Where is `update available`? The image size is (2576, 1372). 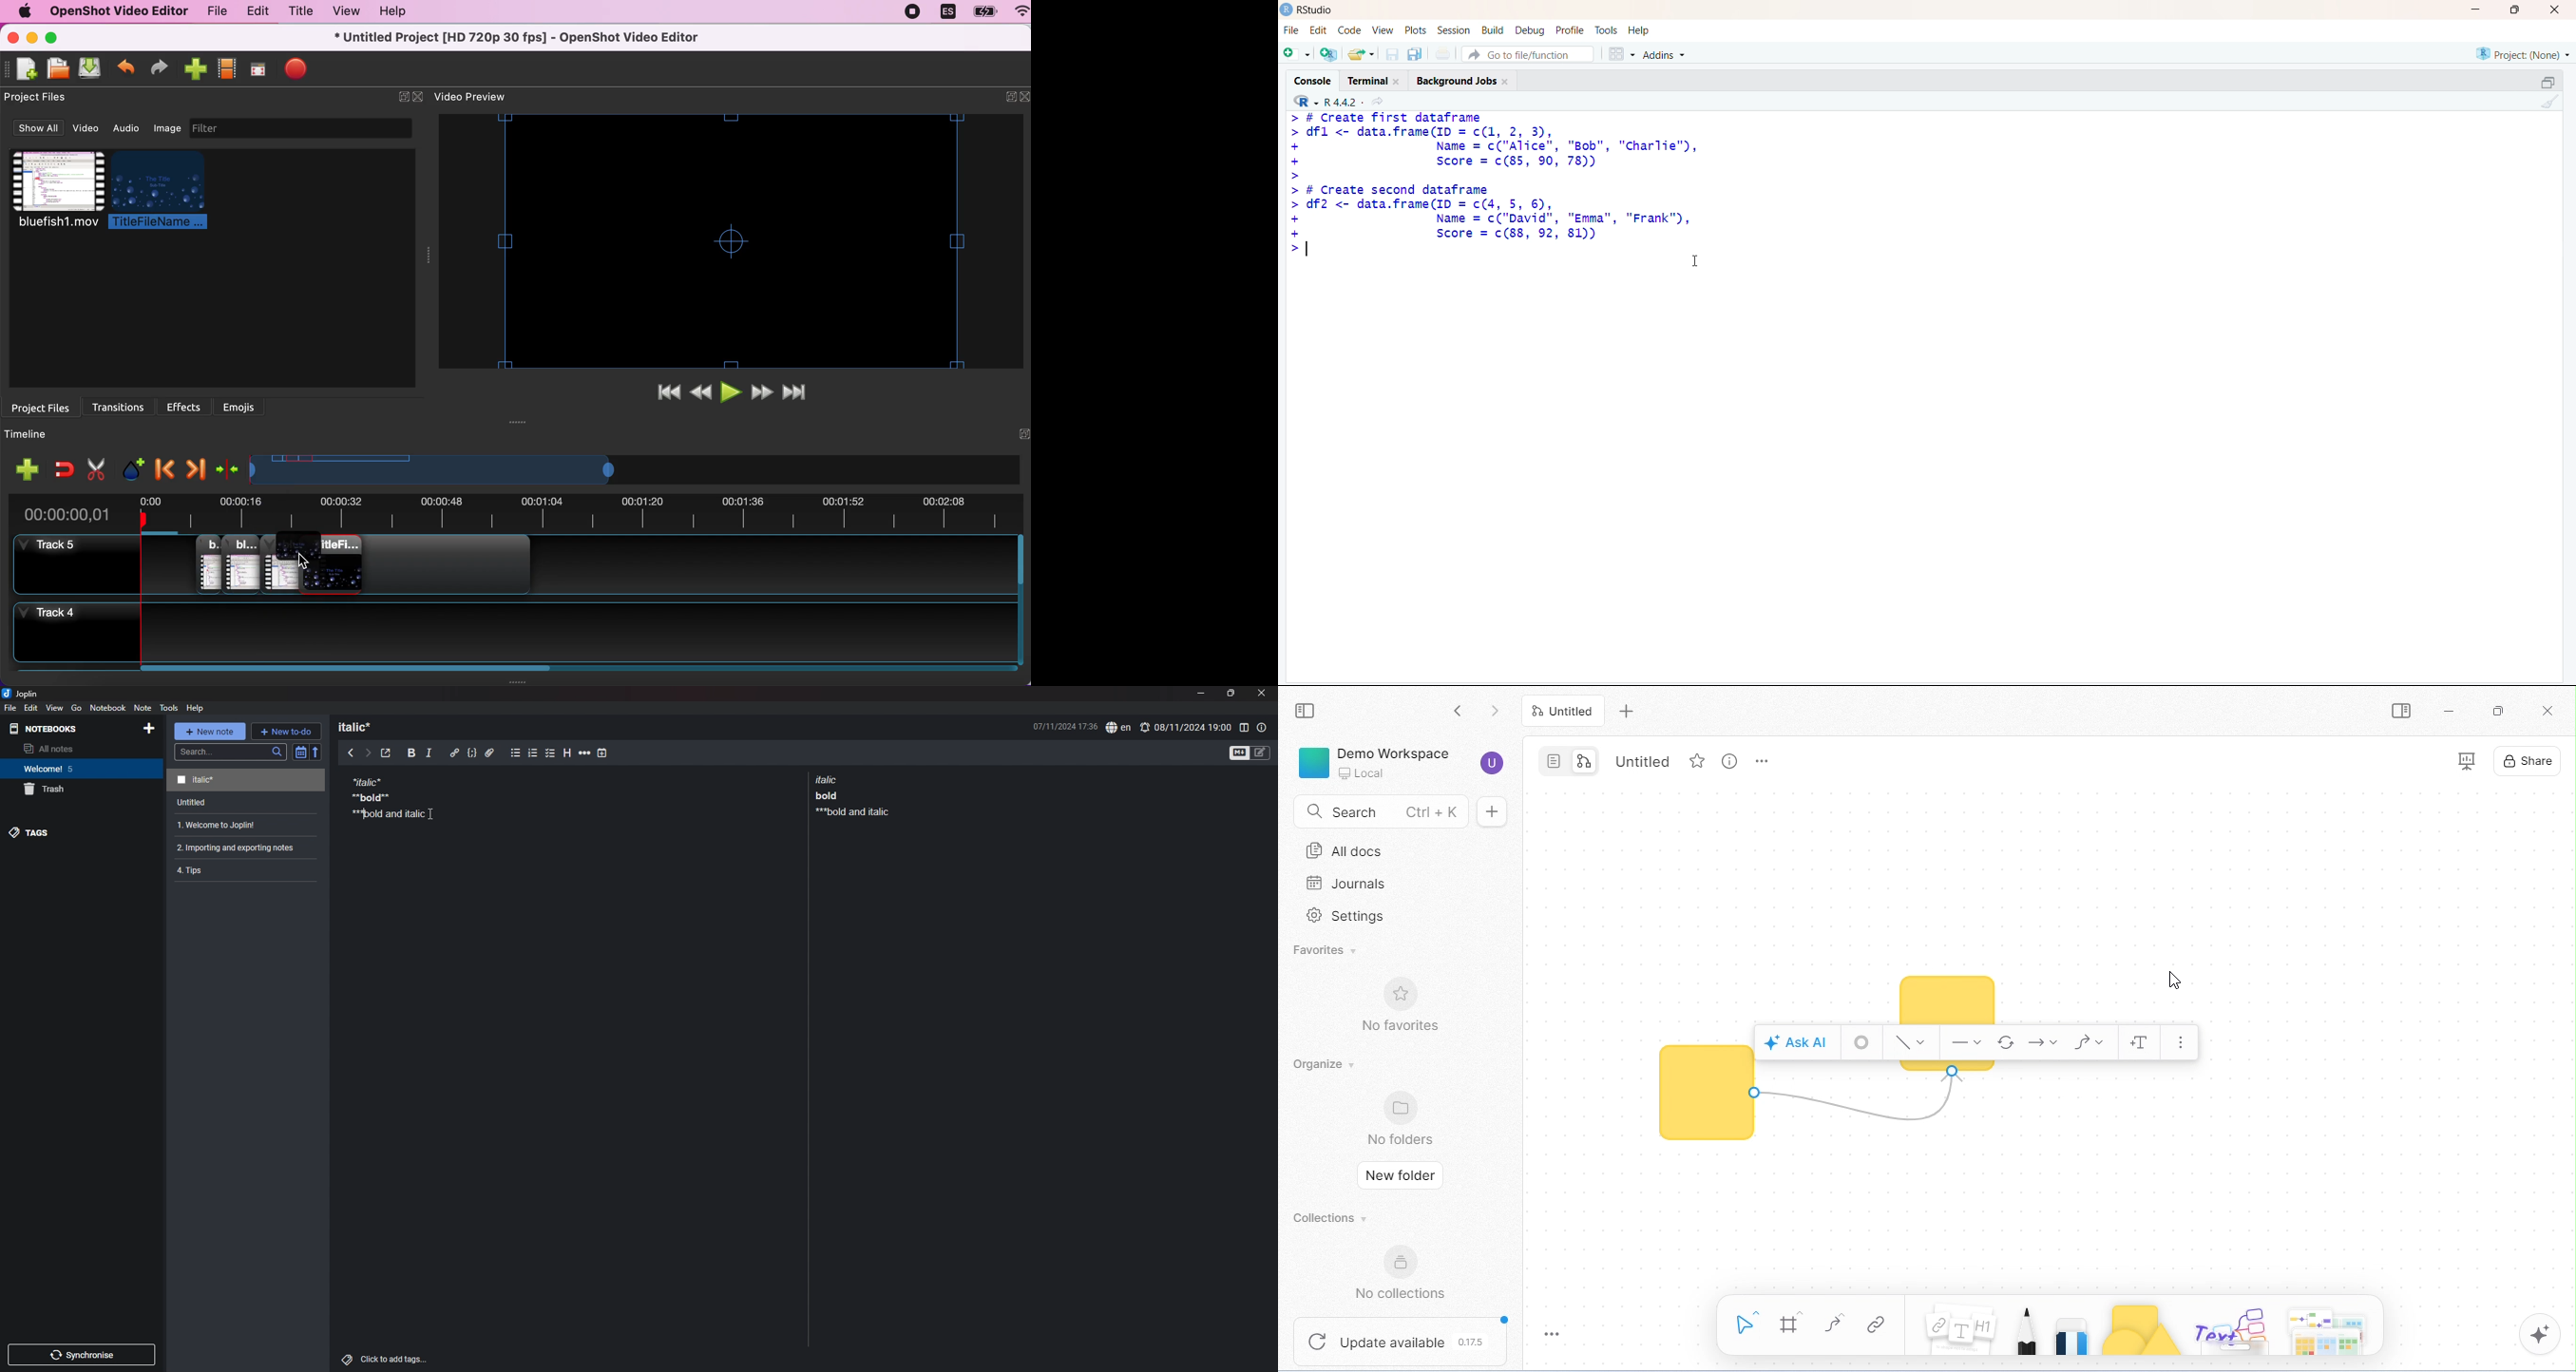
update available is located at coordinates (1402, 1340).